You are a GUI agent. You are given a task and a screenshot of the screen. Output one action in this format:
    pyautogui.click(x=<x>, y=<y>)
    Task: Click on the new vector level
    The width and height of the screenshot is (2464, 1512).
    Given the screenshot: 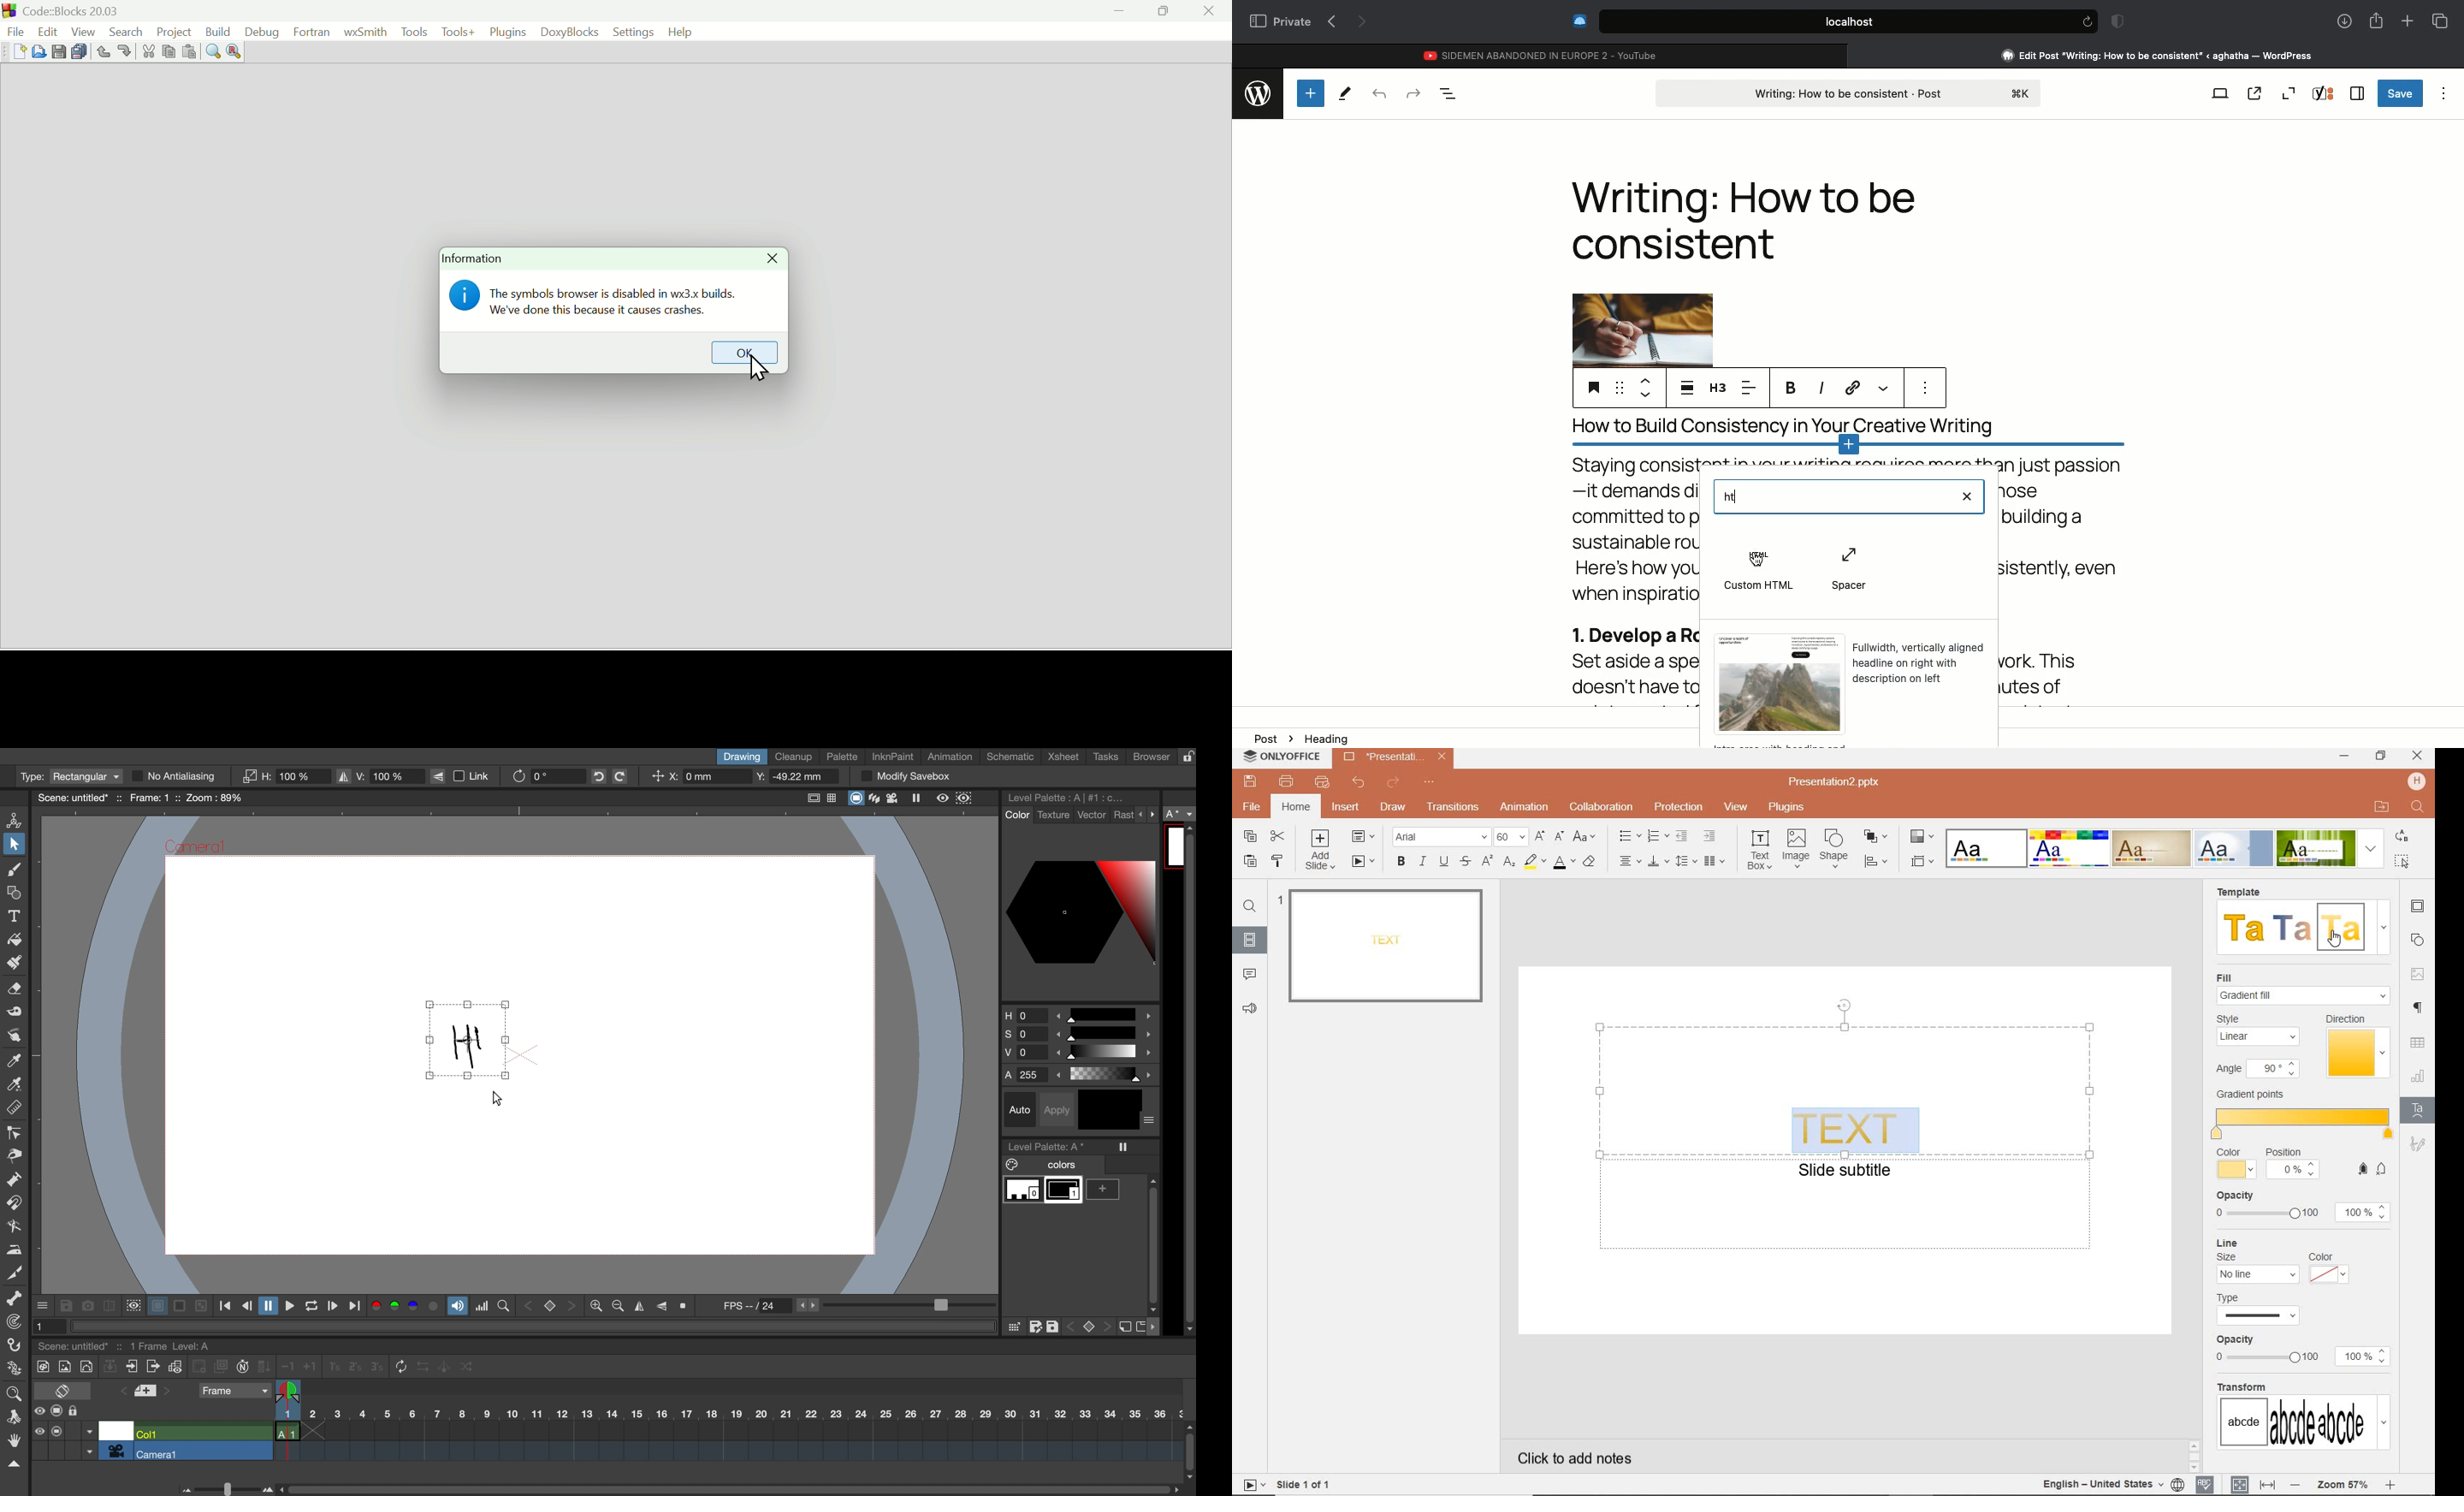 What is the action you would take?
    pyautogui.click(x=86, y=1366)
    